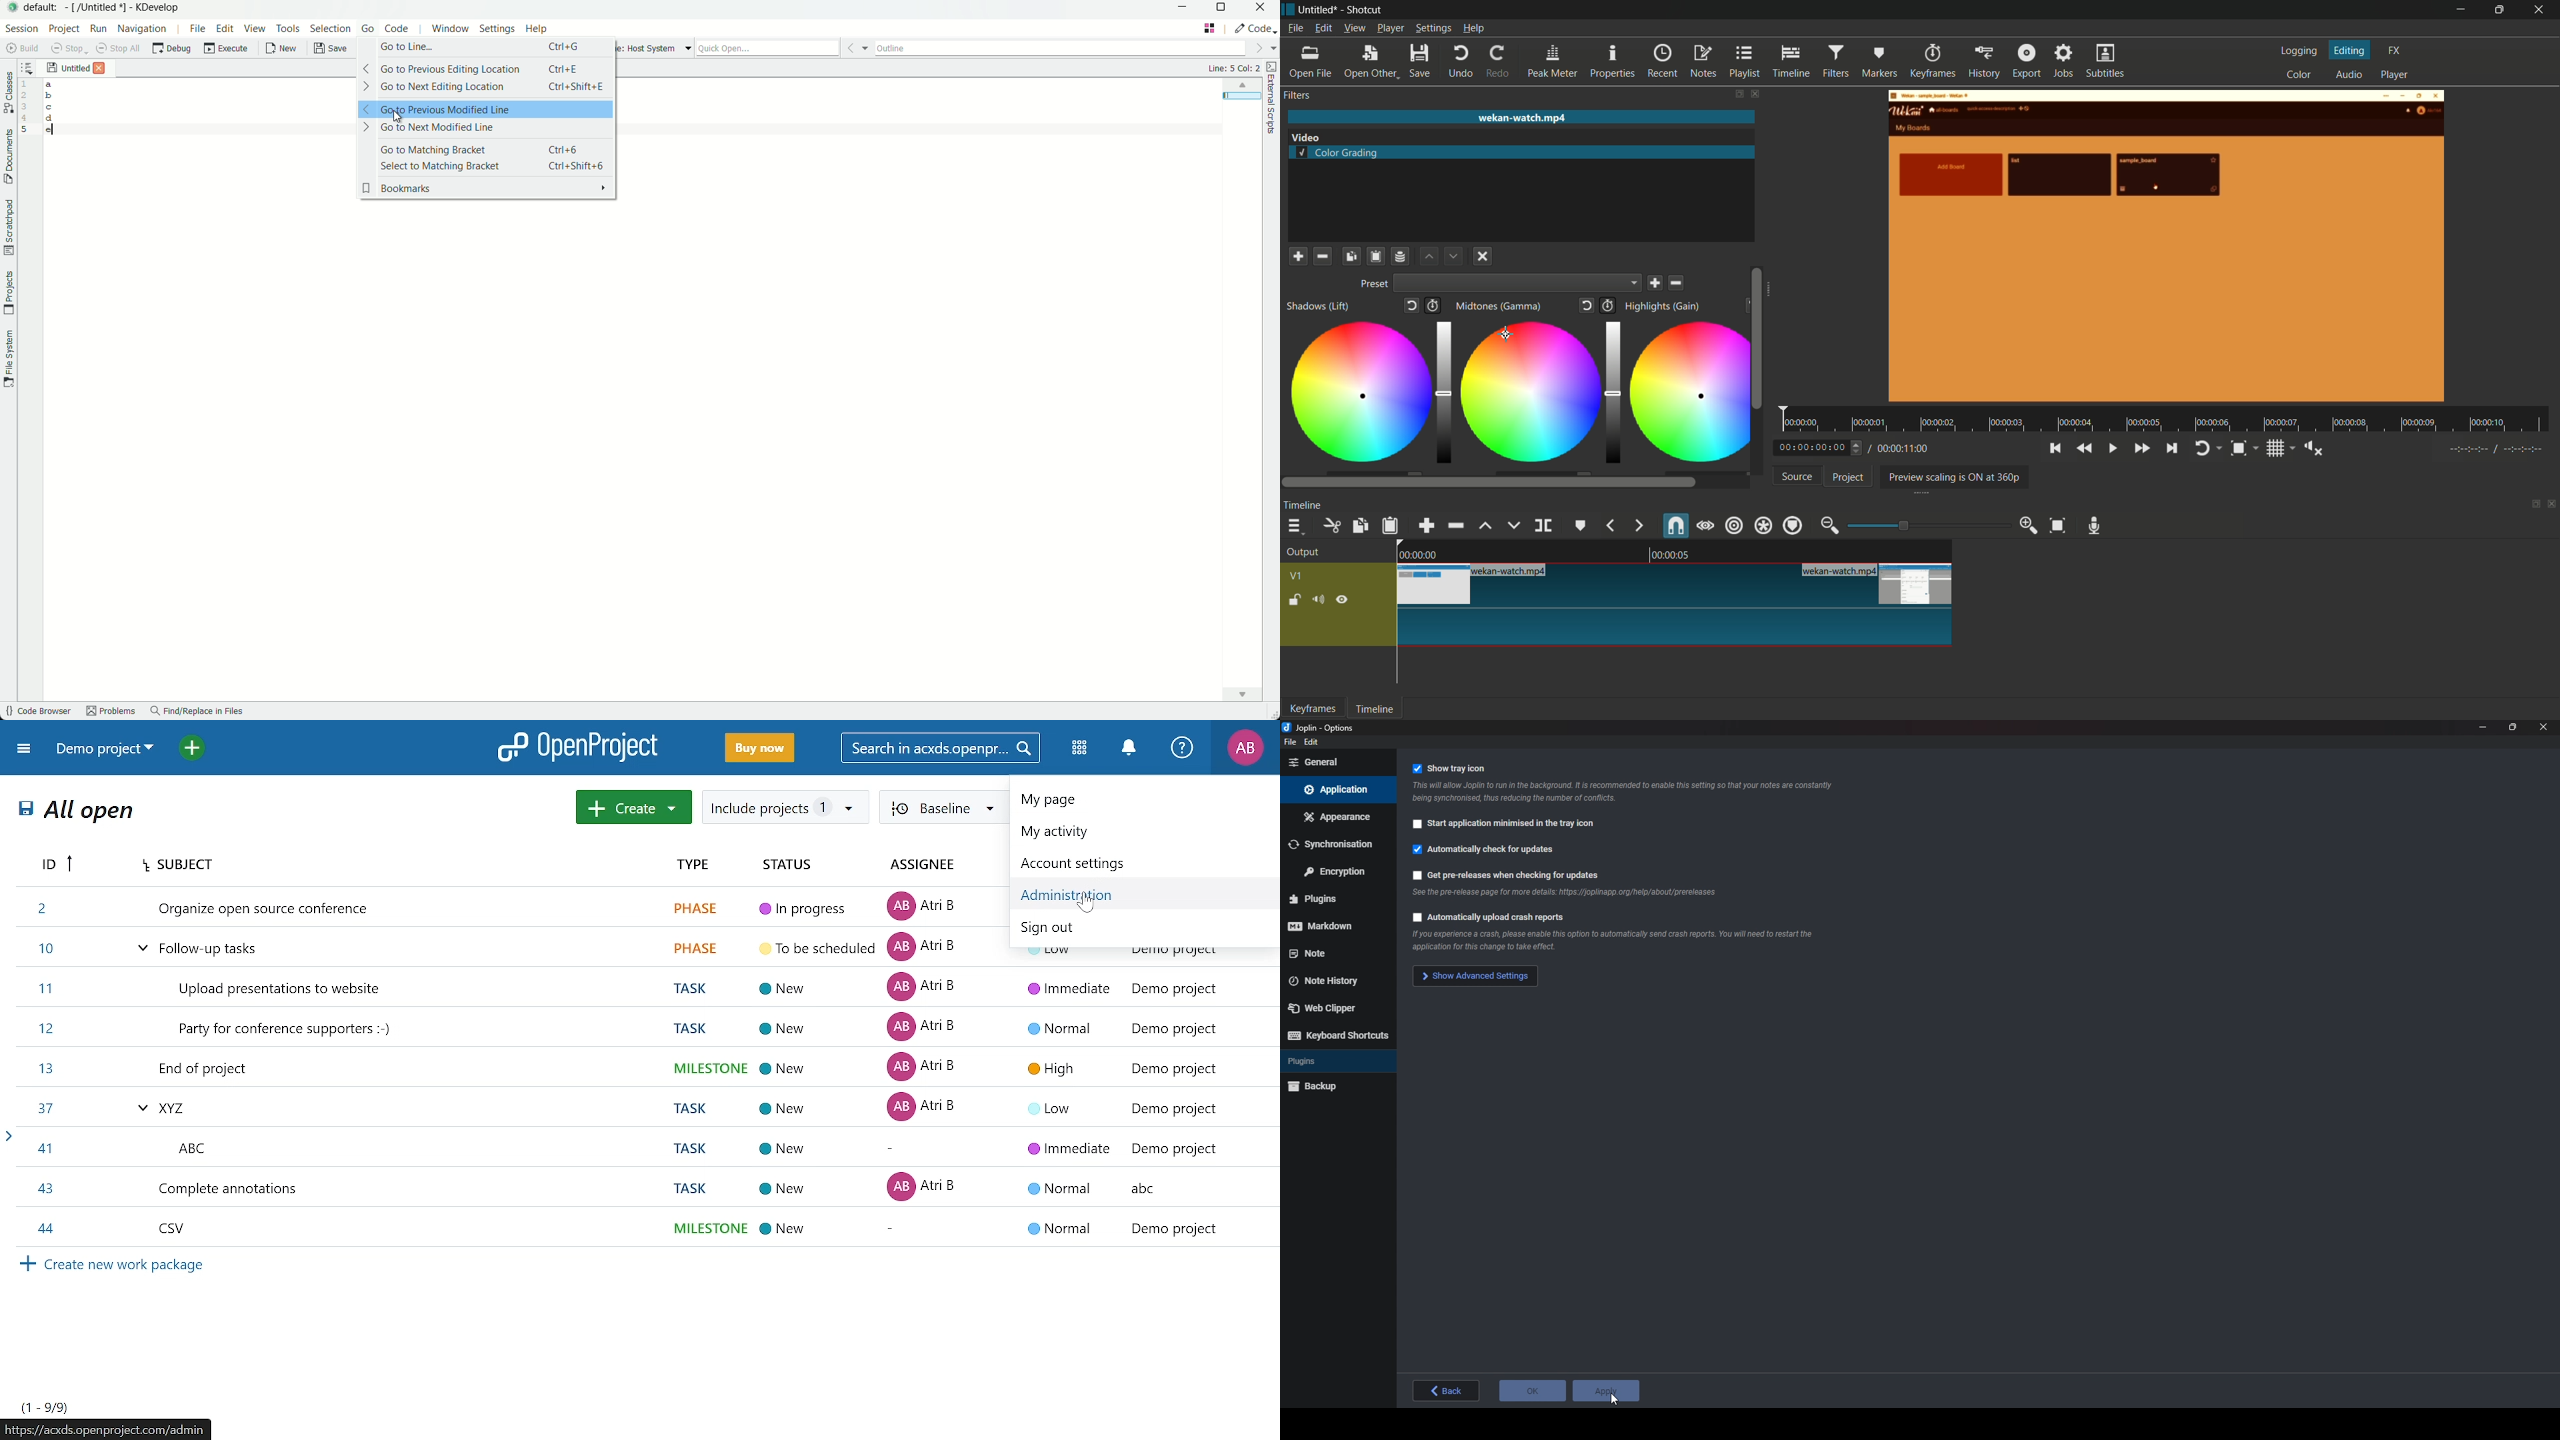  I want to click on Automatically upload crash reports, so click(1489, 919).